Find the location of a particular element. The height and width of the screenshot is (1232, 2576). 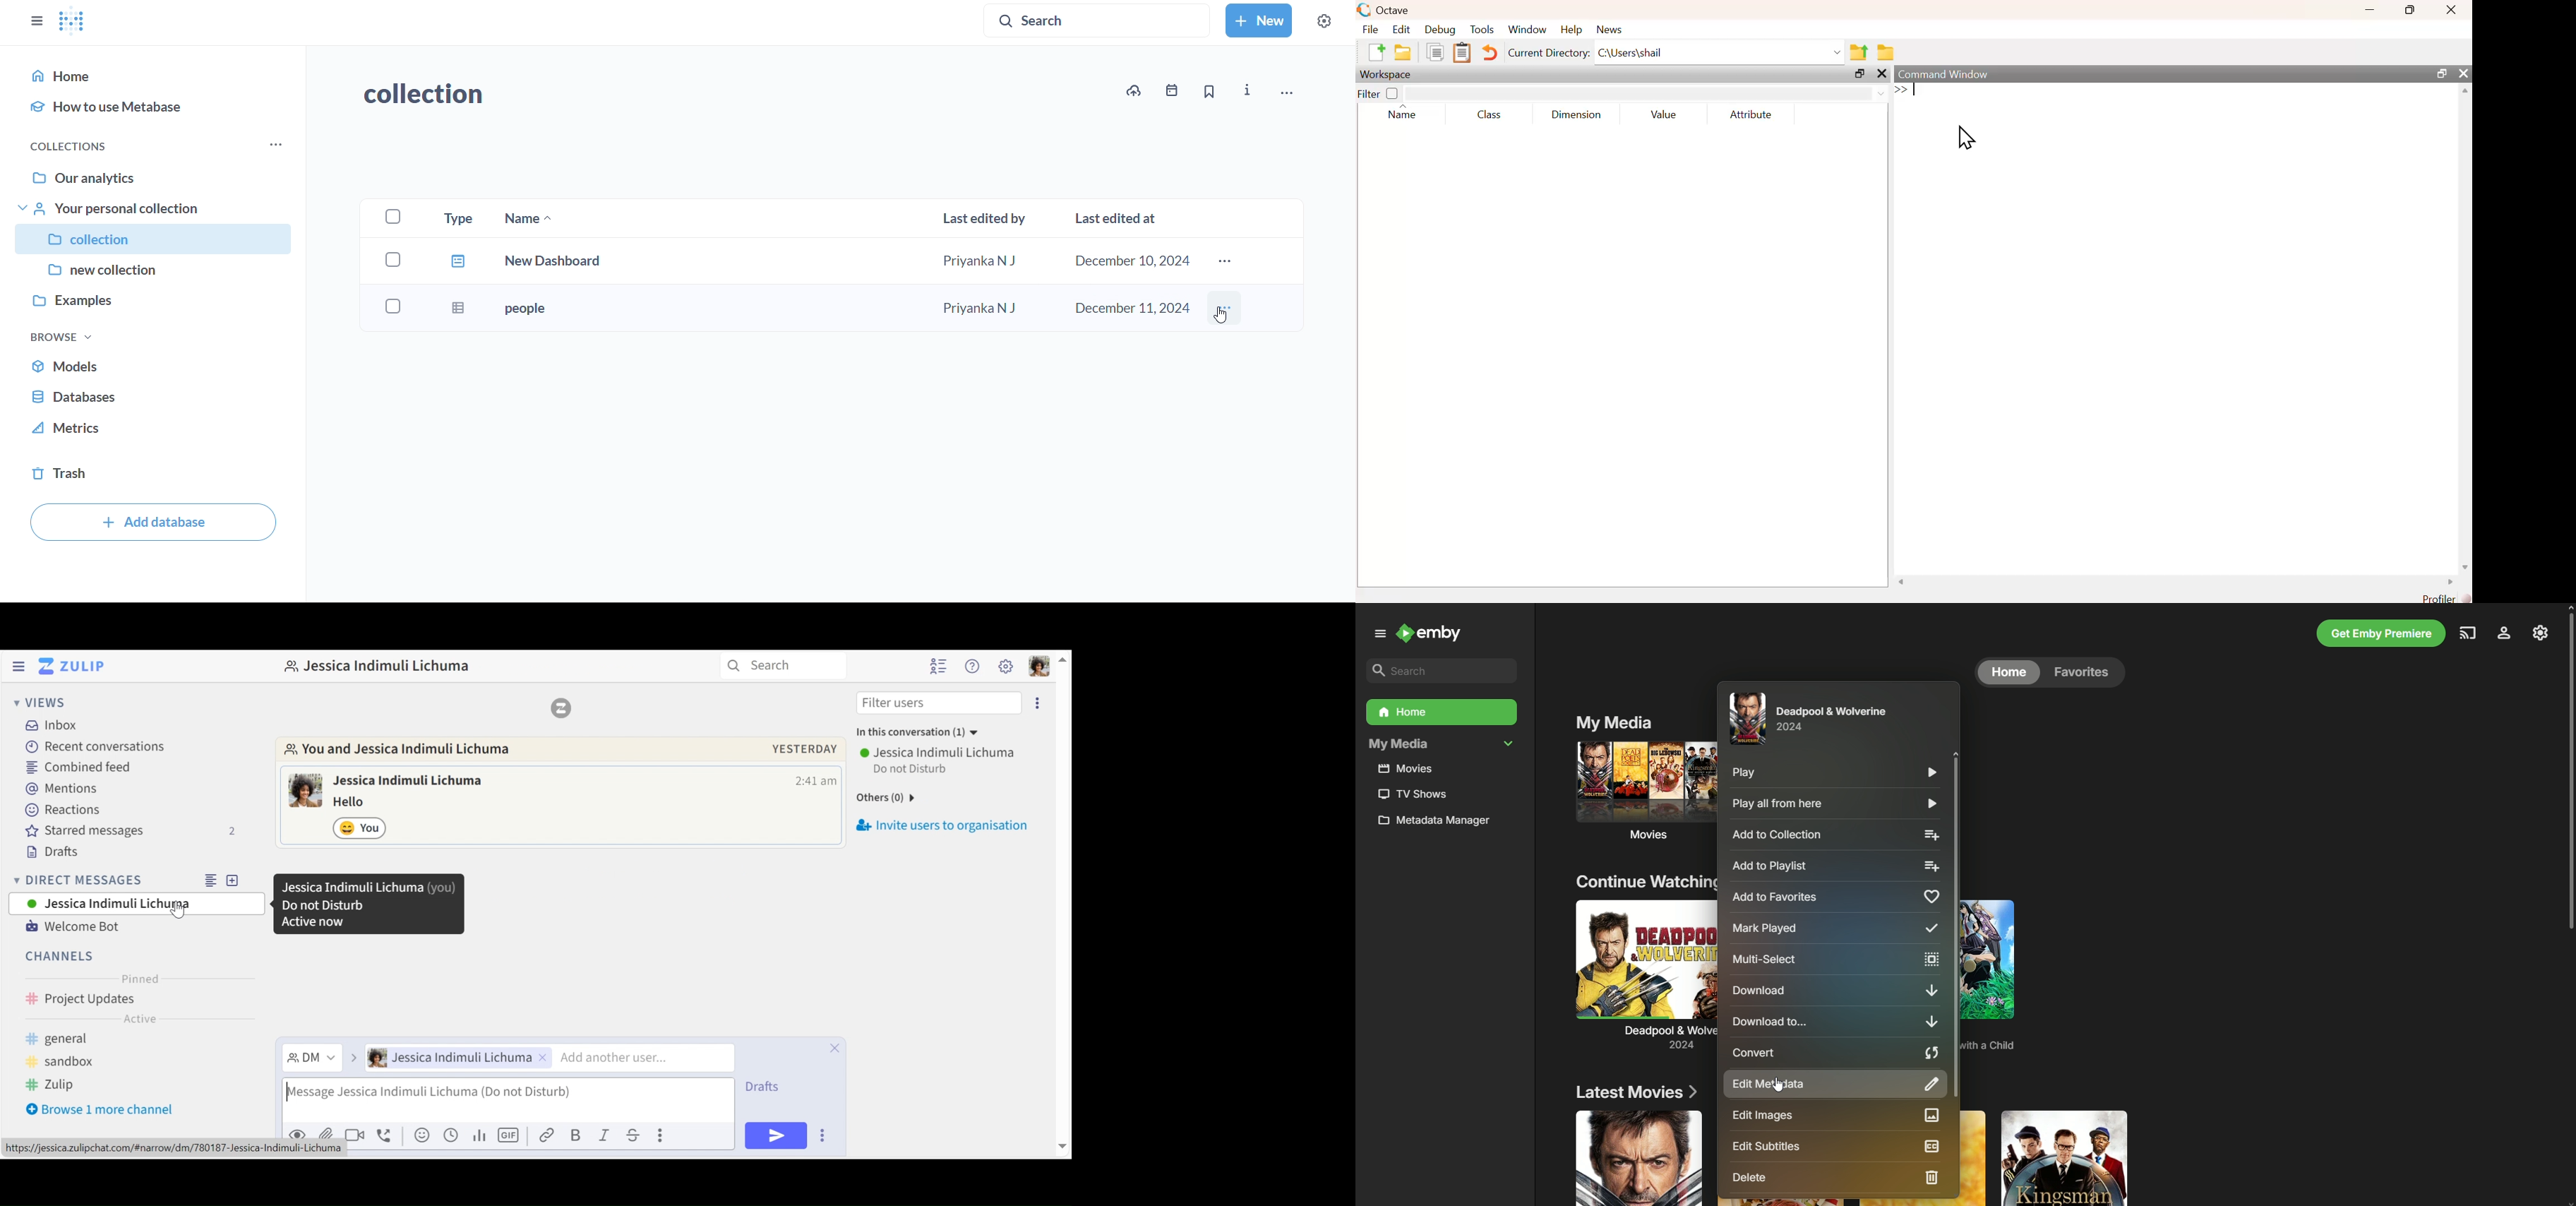

Inbox is located at coordinates (52, 725).